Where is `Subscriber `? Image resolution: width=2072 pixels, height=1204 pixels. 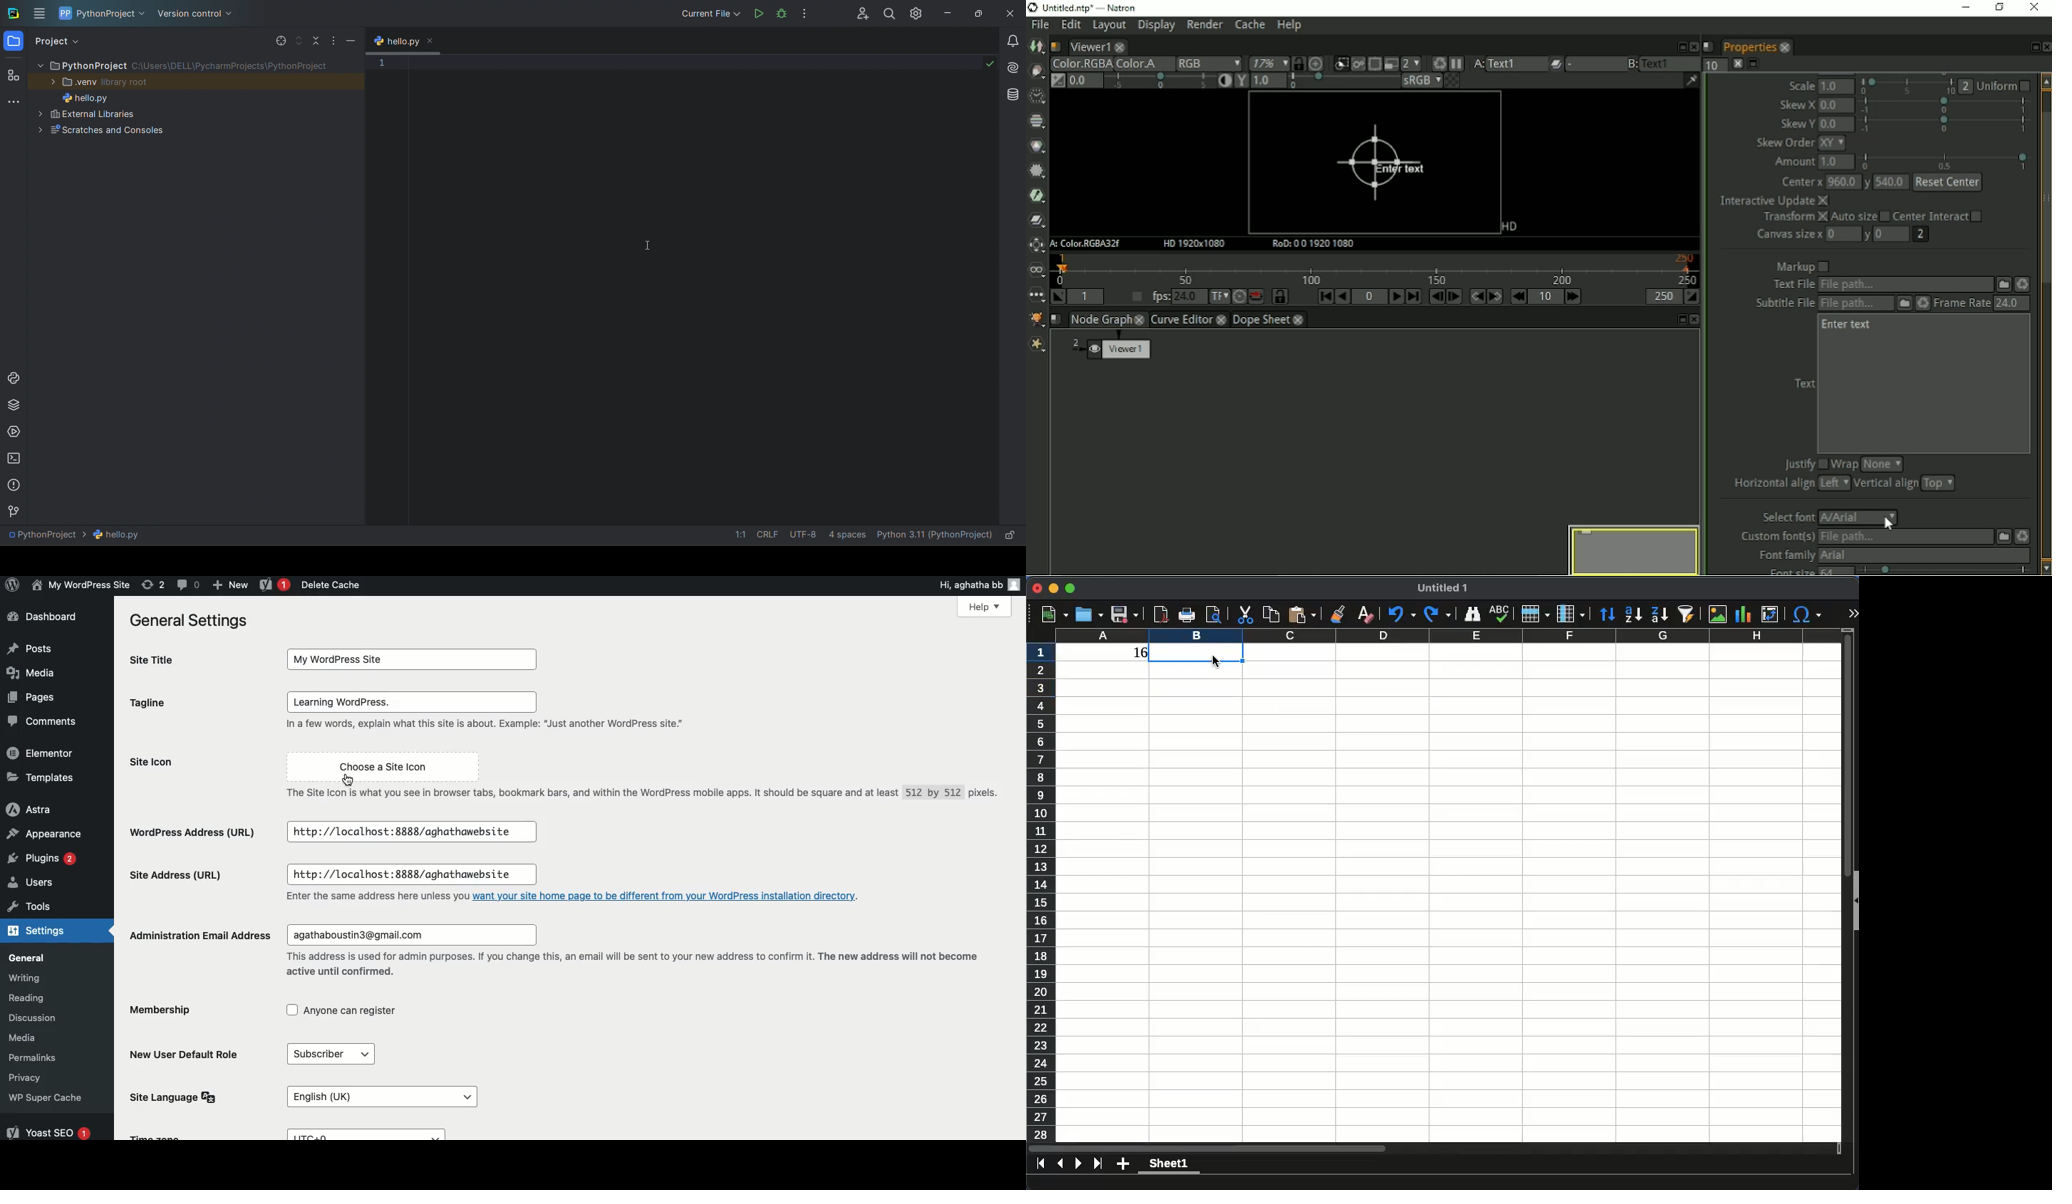
Subscriber  is located at coordinates (323, 1053).